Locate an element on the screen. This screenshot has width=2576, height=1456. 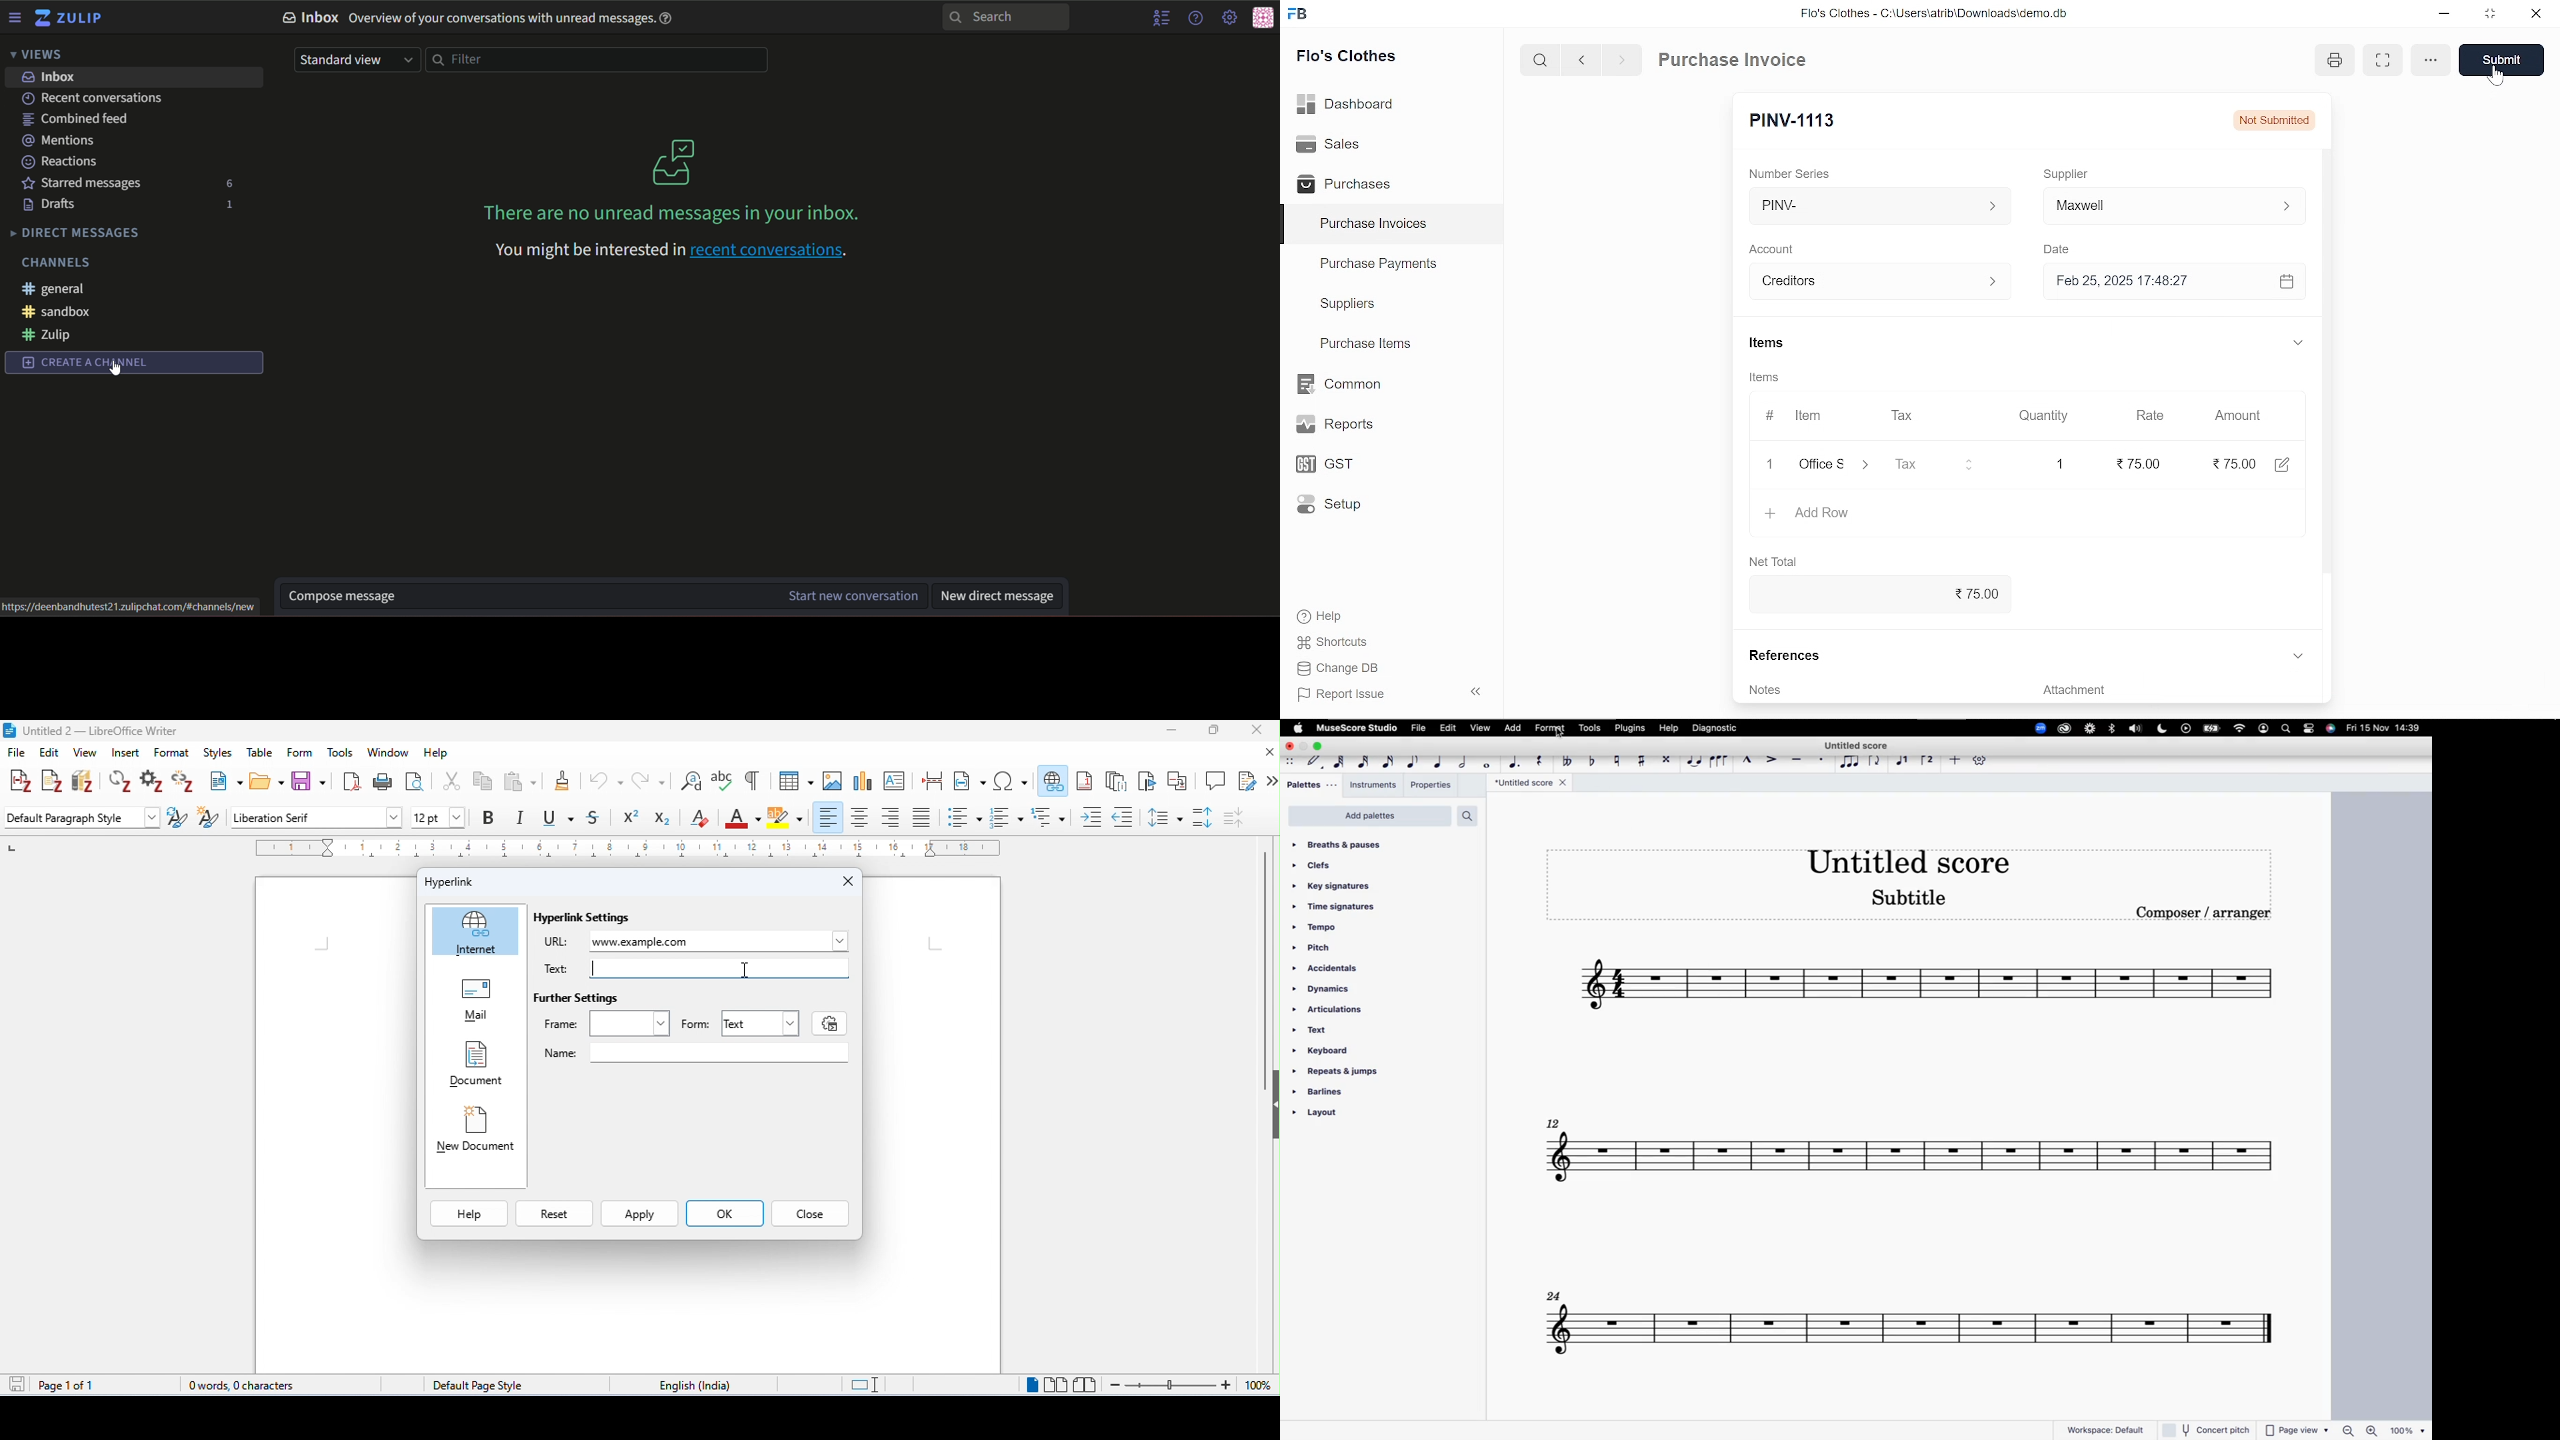
insert endnote is located at coordinates (1118, 781).